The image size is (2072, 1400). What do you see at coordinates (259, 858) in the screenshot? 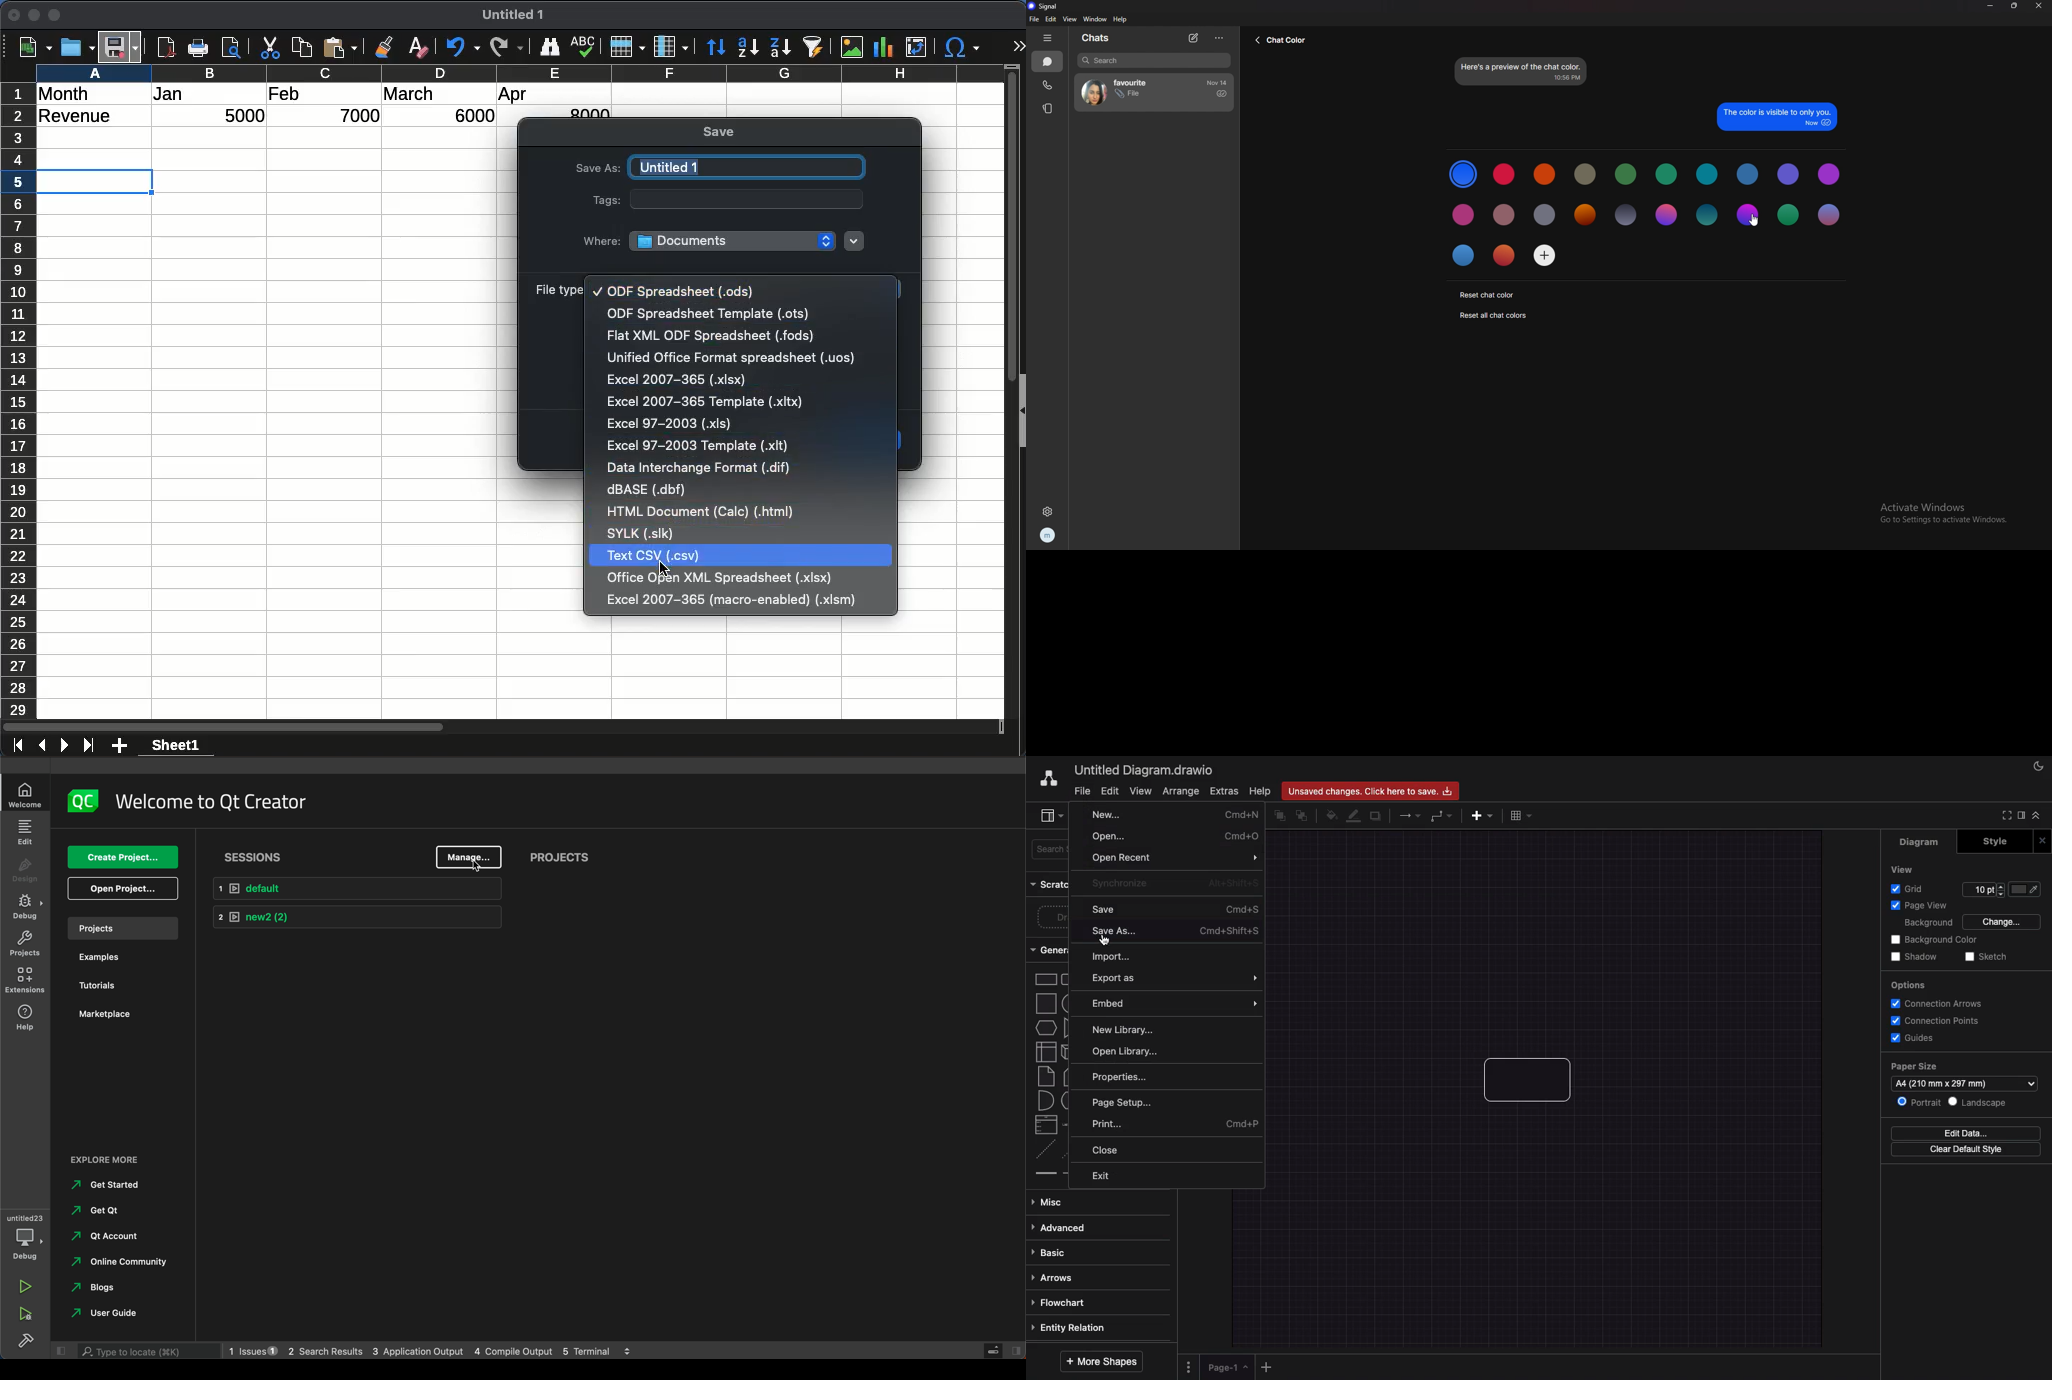
I see `sessions` at bounding box center [259, 858].